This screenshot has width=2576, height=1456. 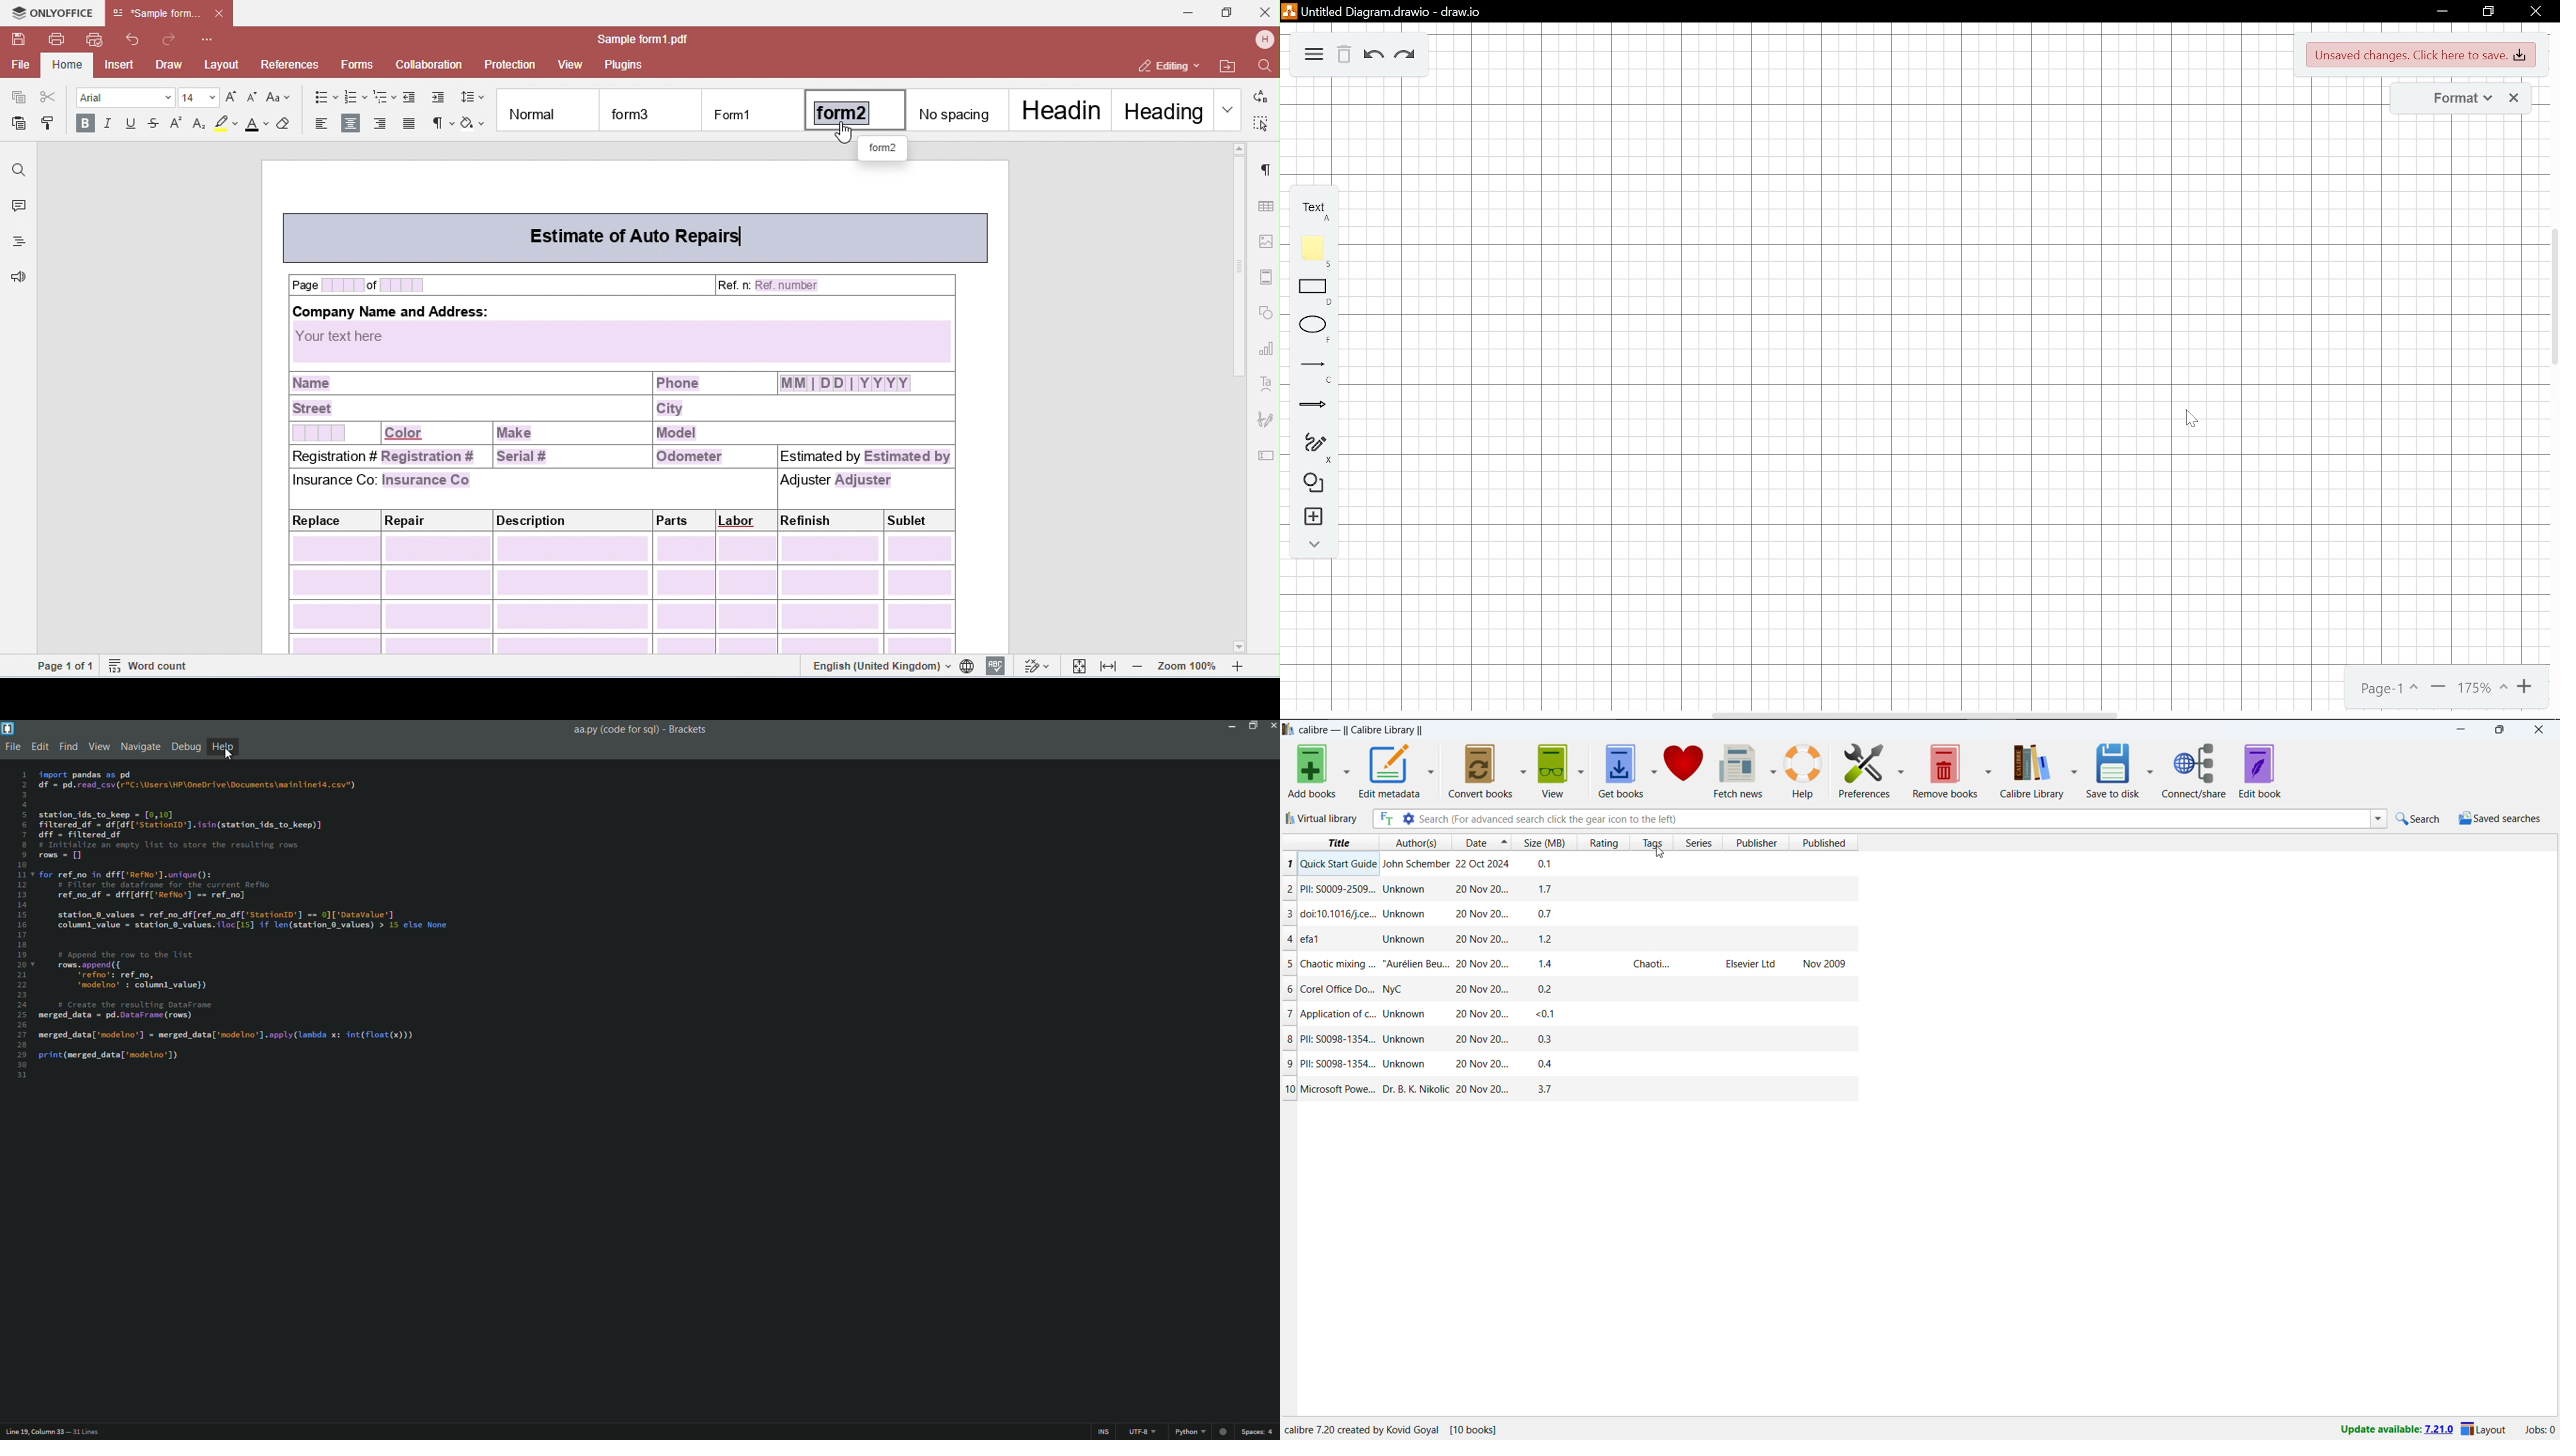 What do you see at coordinates (2535, 10) in the screenshot?
I see `close` at bounding box center [2535, 10].